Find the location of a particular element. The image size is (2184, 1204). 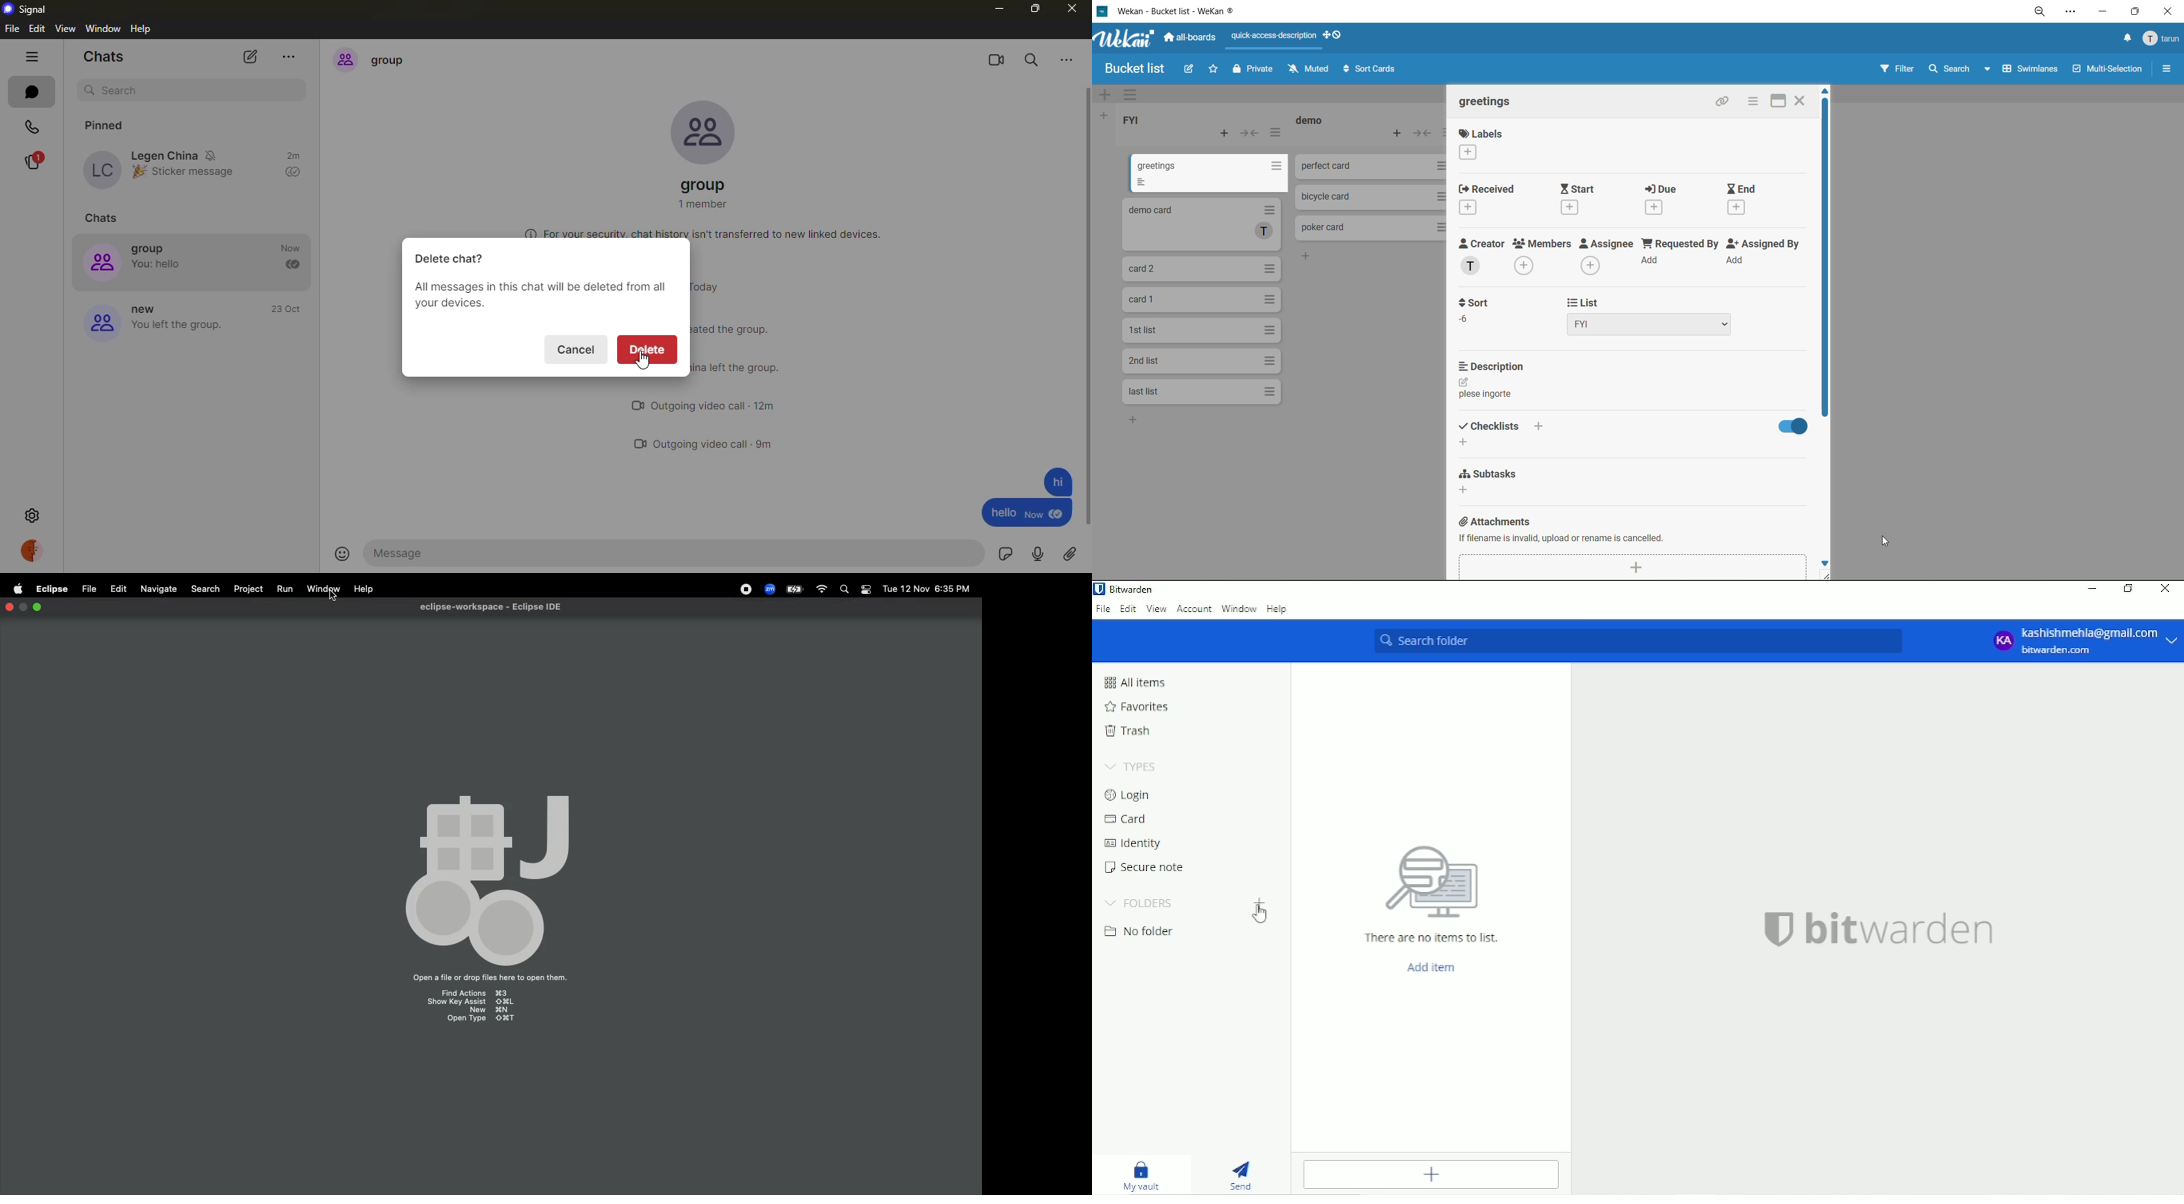

if filename is invalid, upload or rename is cancelled is located at coordinates (1561, 539).